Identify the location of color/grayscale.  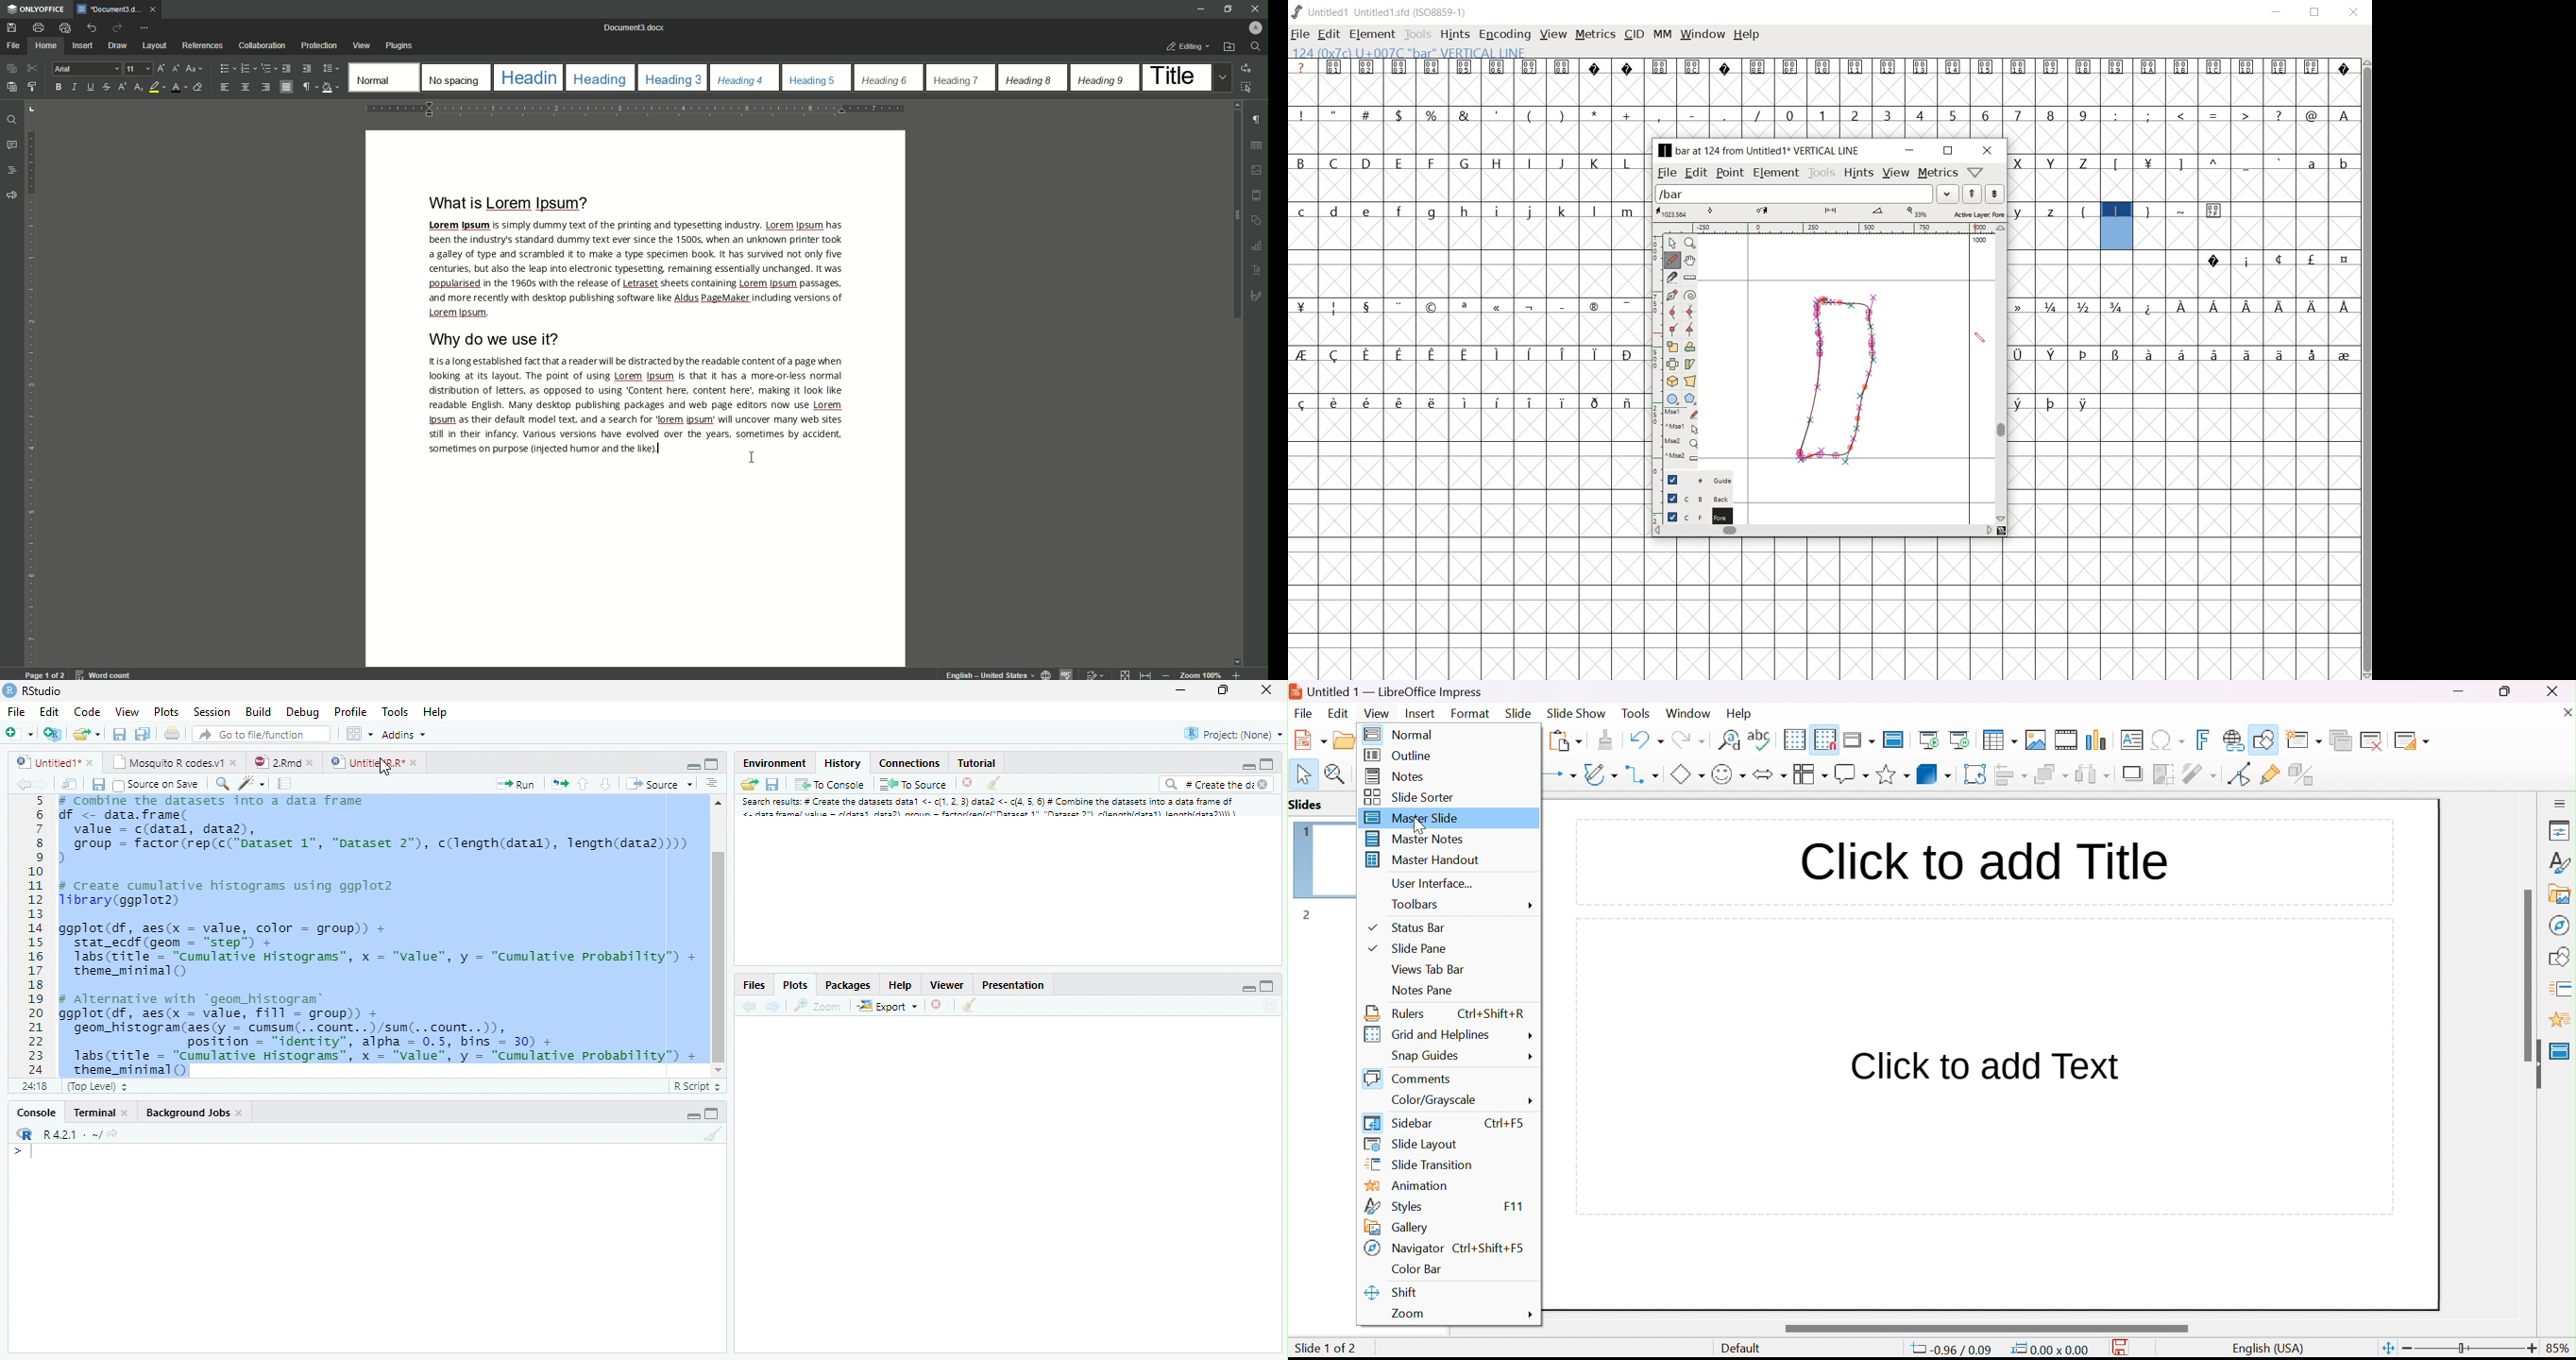
(1435, 1101).